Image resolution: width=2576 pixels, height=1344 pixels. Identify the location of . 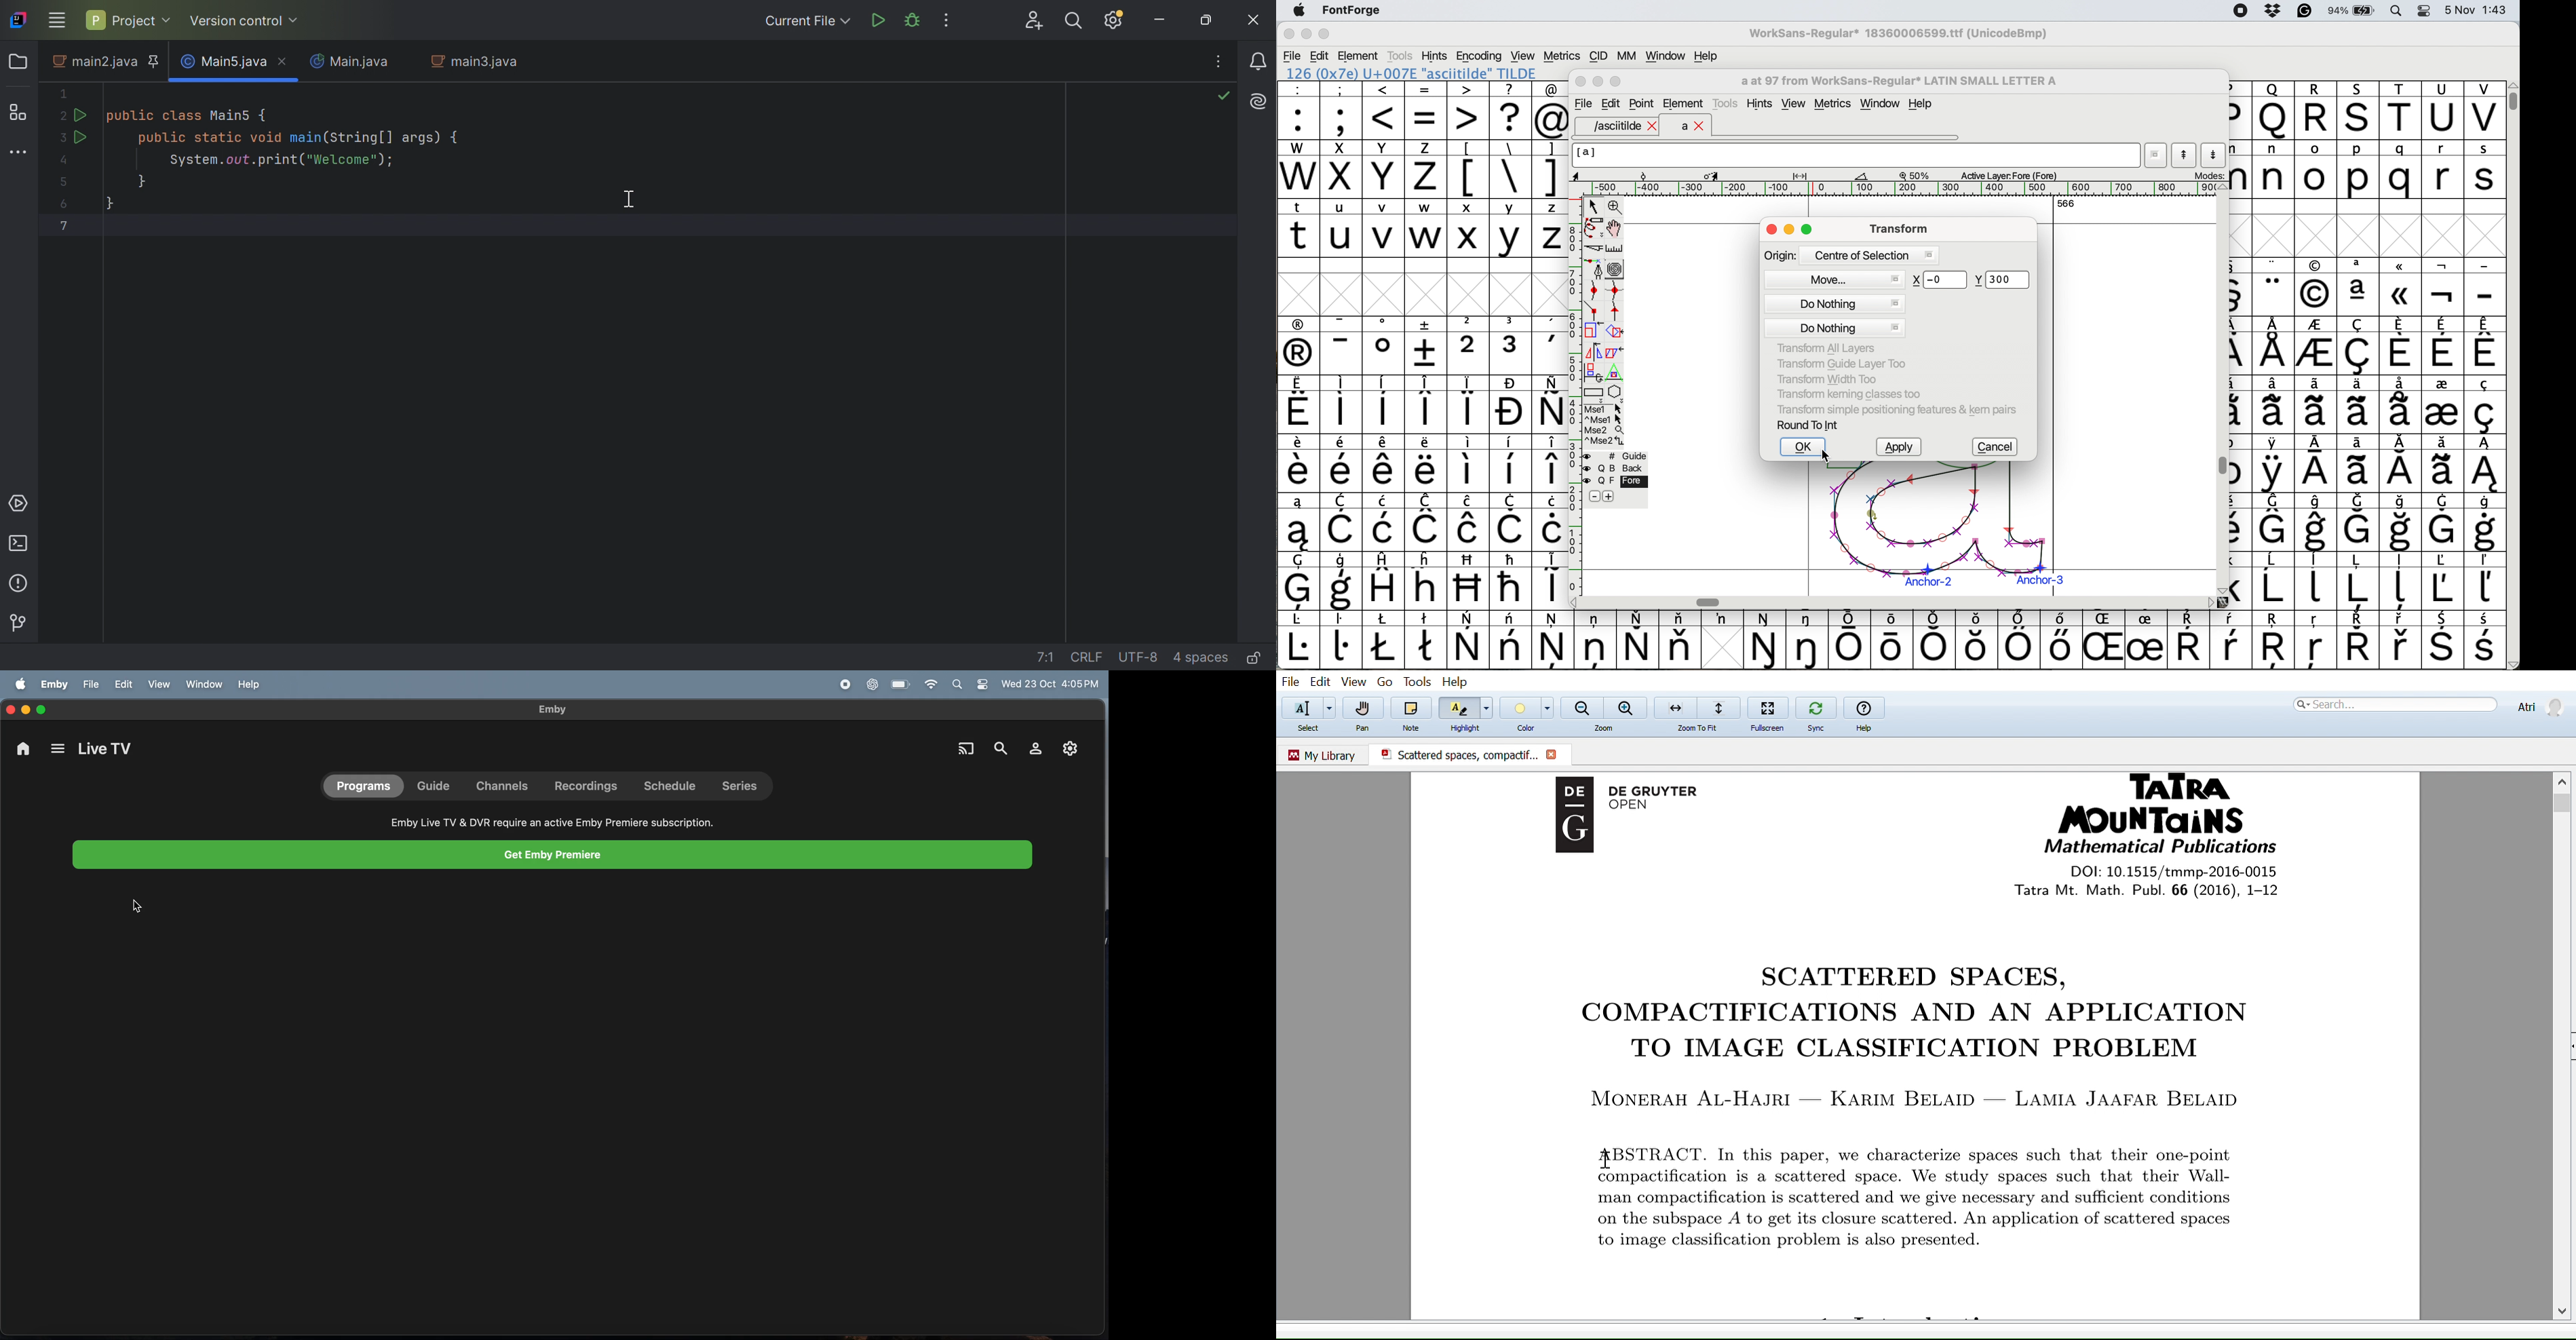
(1469, 581).